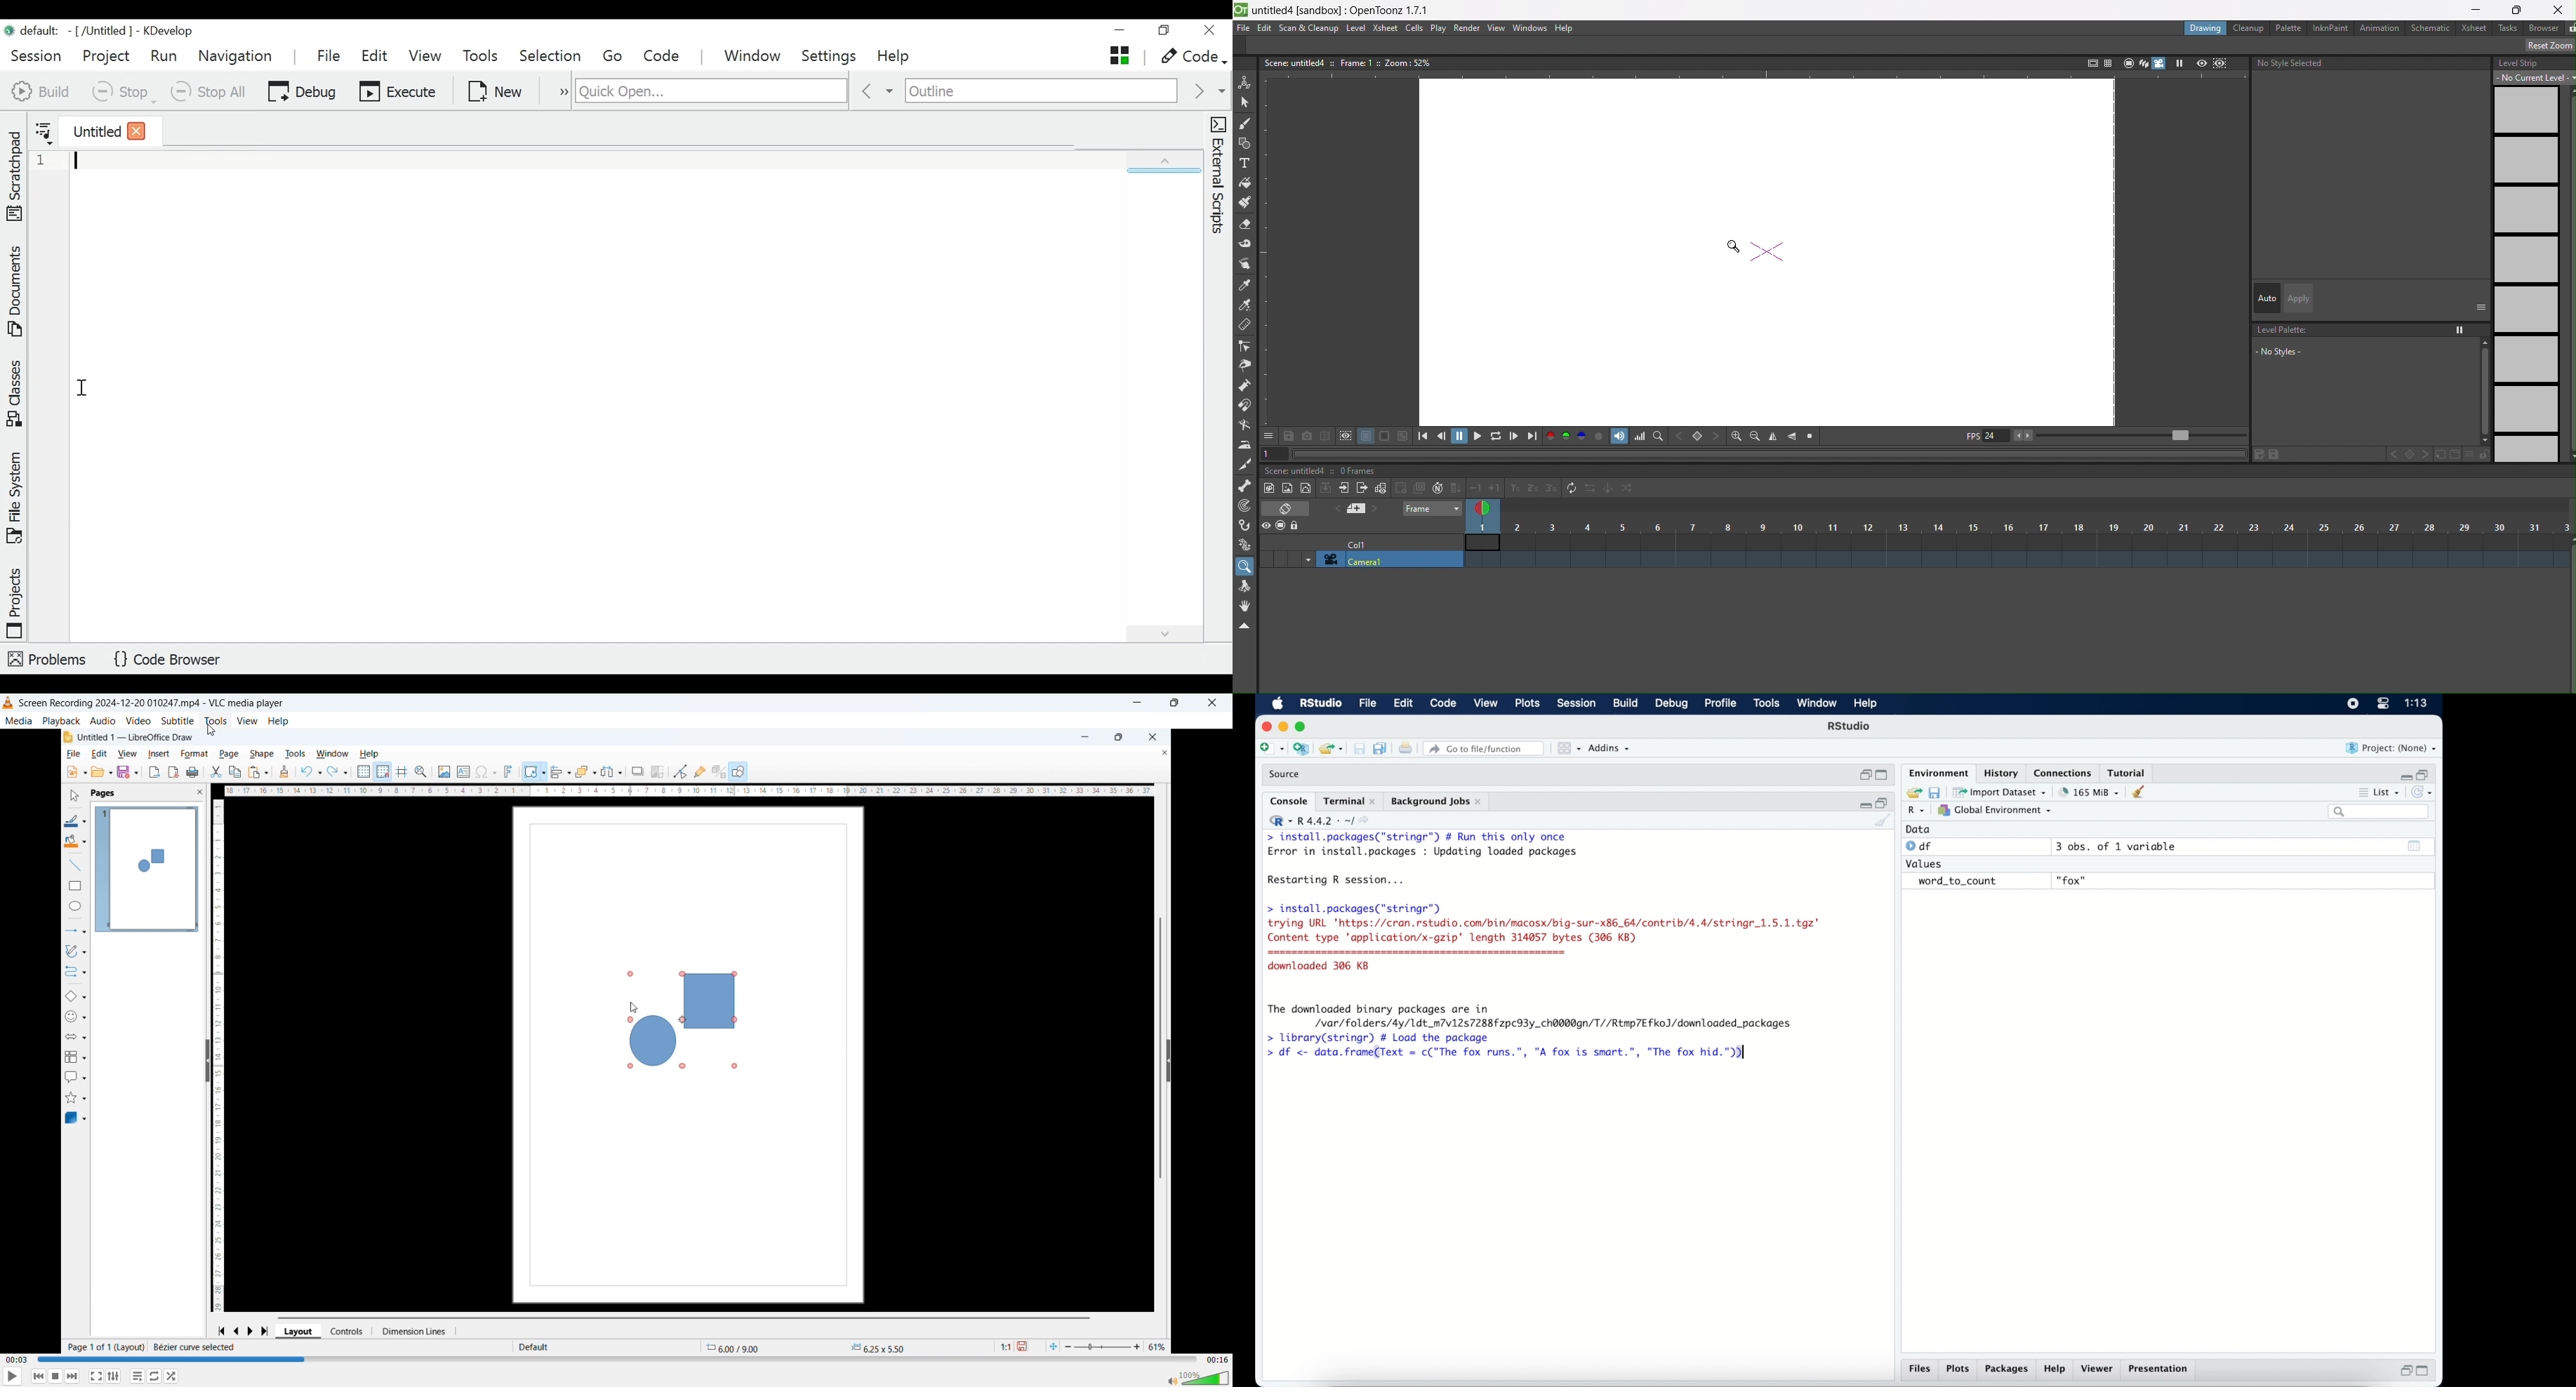  Describe the element at coordinates (1486, 704) in the screenshot. I see `view` at that location.